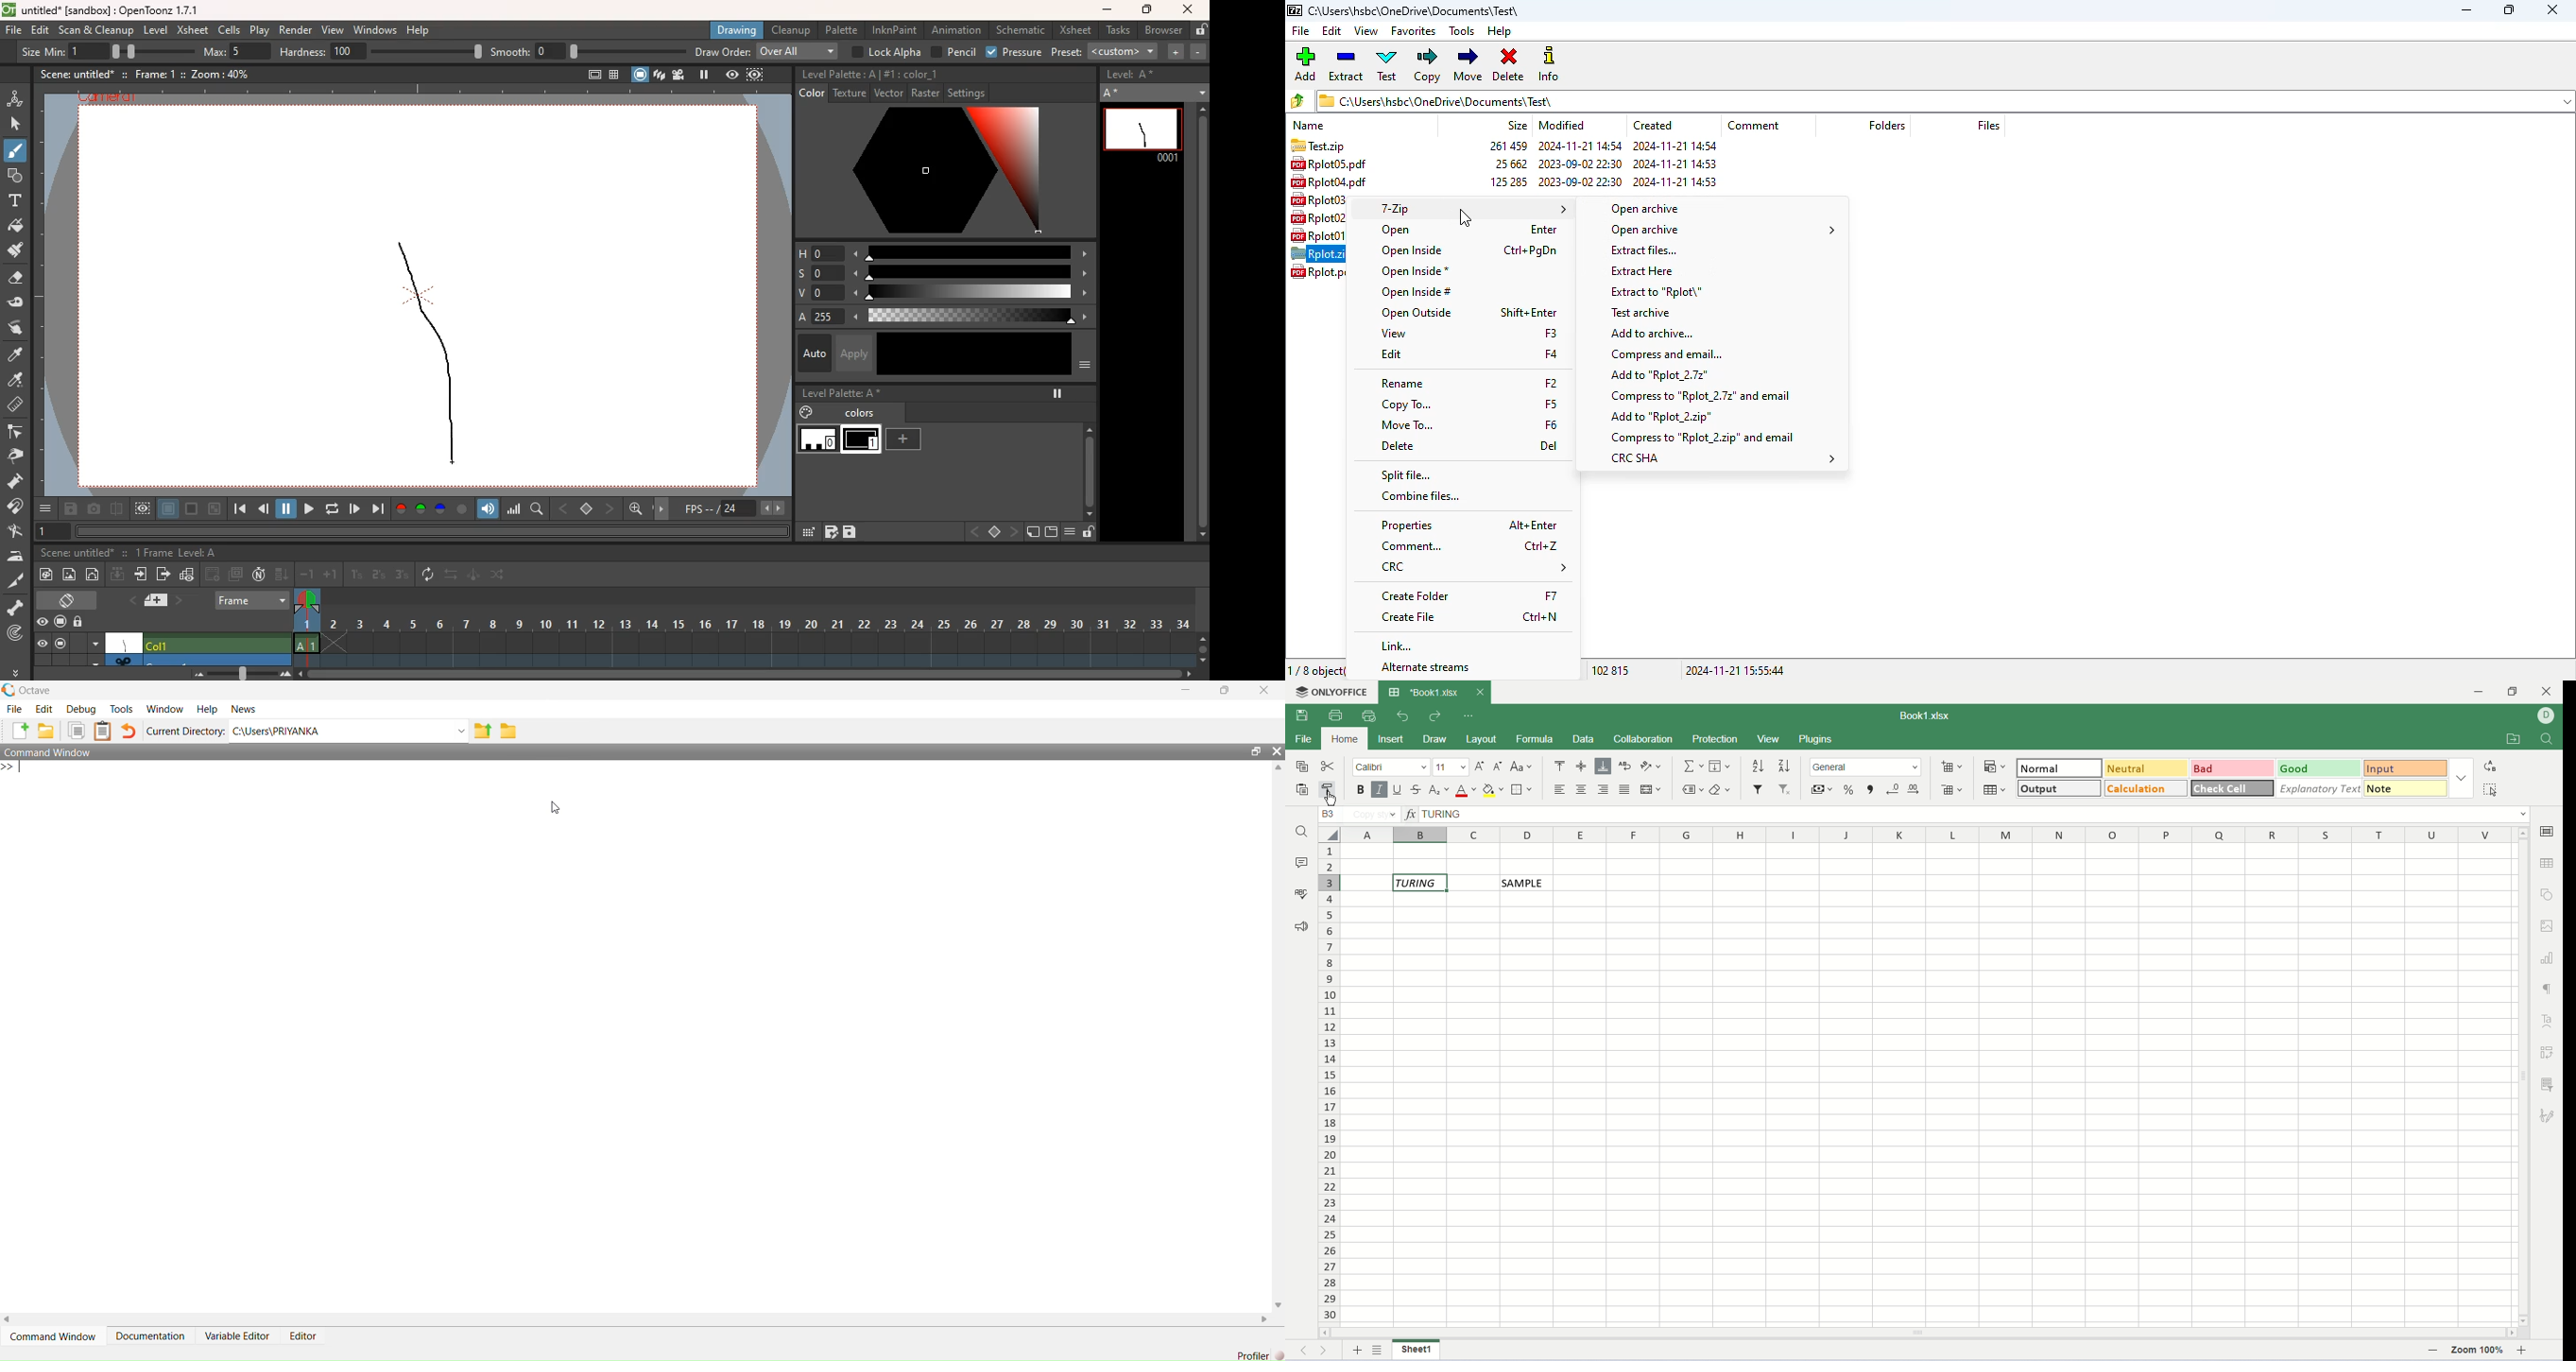 This screenshot has height=1372, width=2576. I want to click on shortcut for open outside, so click(1529, 311).